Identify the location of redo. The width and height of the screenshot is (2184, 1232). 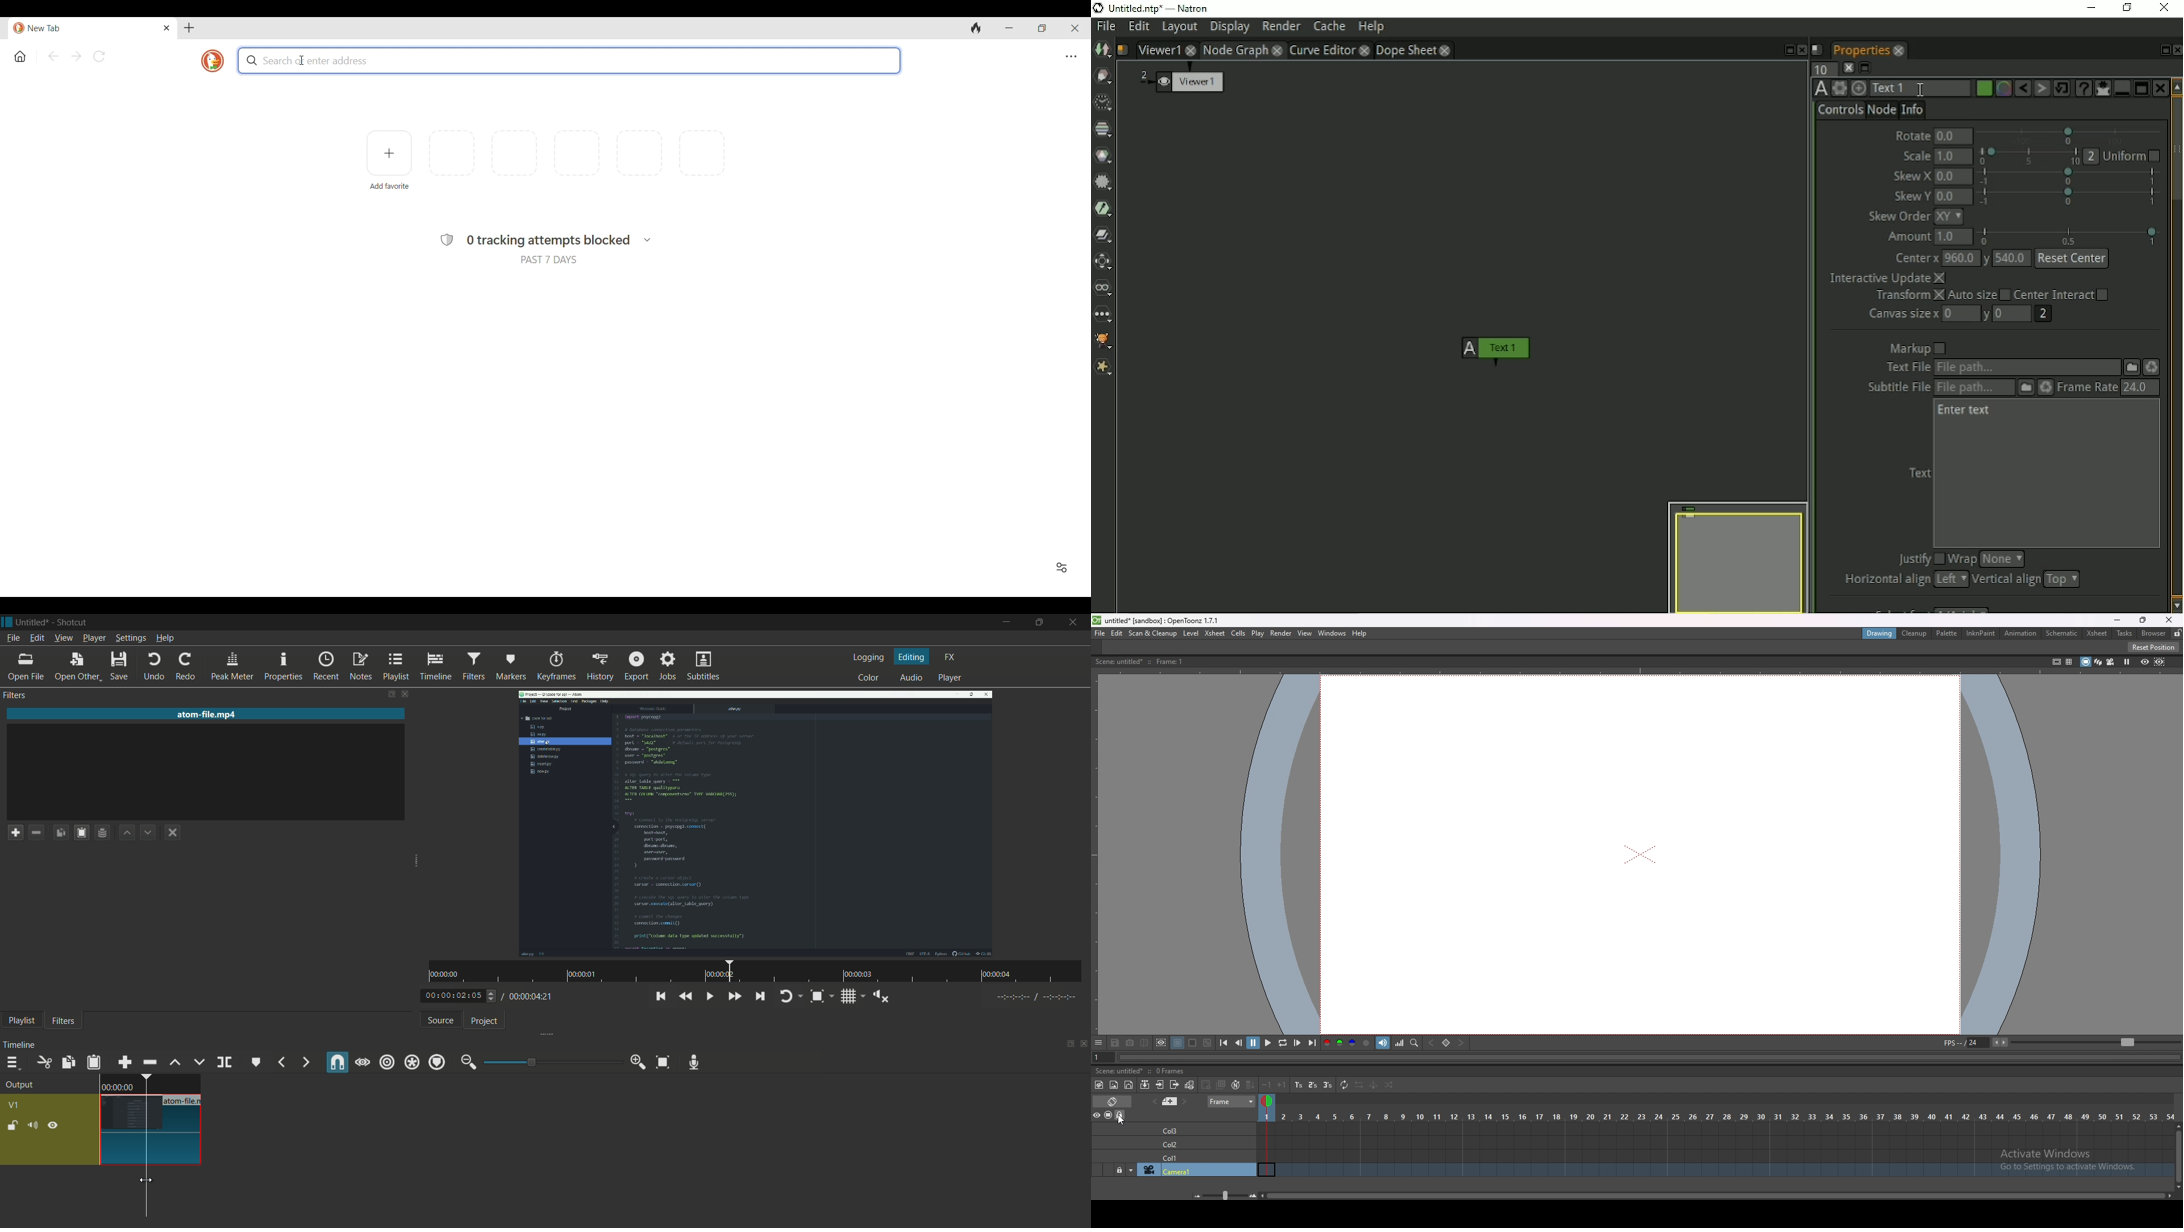
(186, 667).